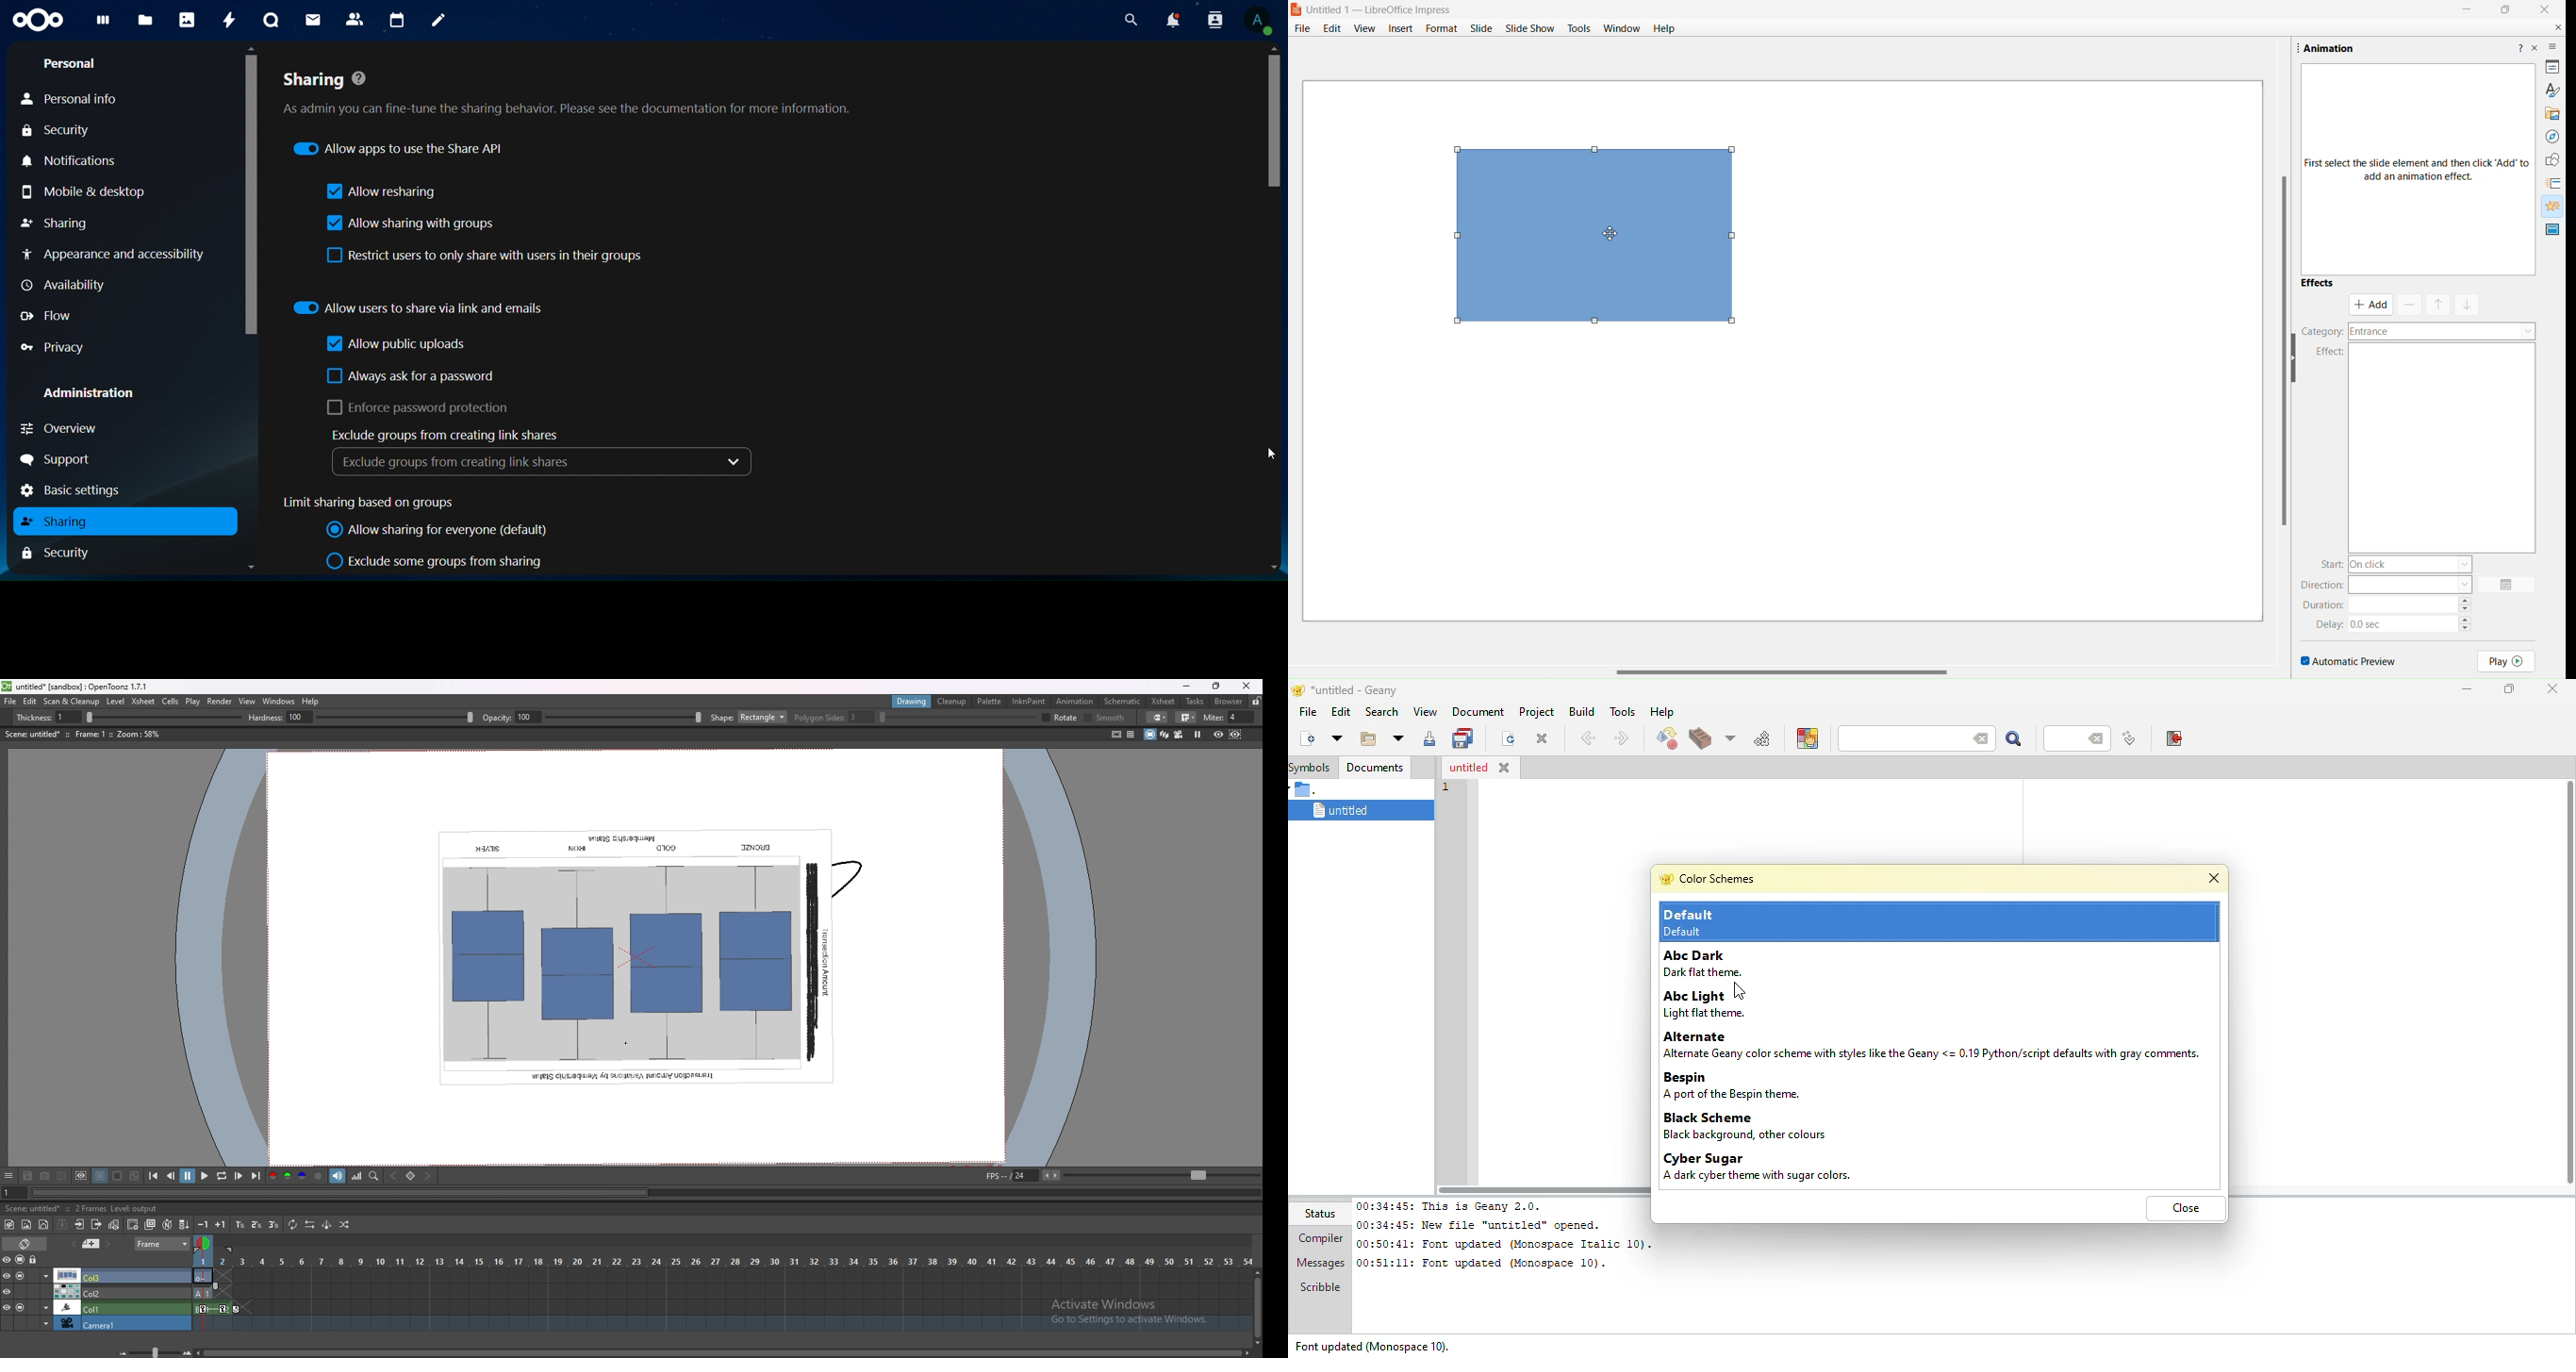  What do you see at coordinates (26, 1225) in the screenshot?
I see `new raster level` at bounding box center [26, 1225].